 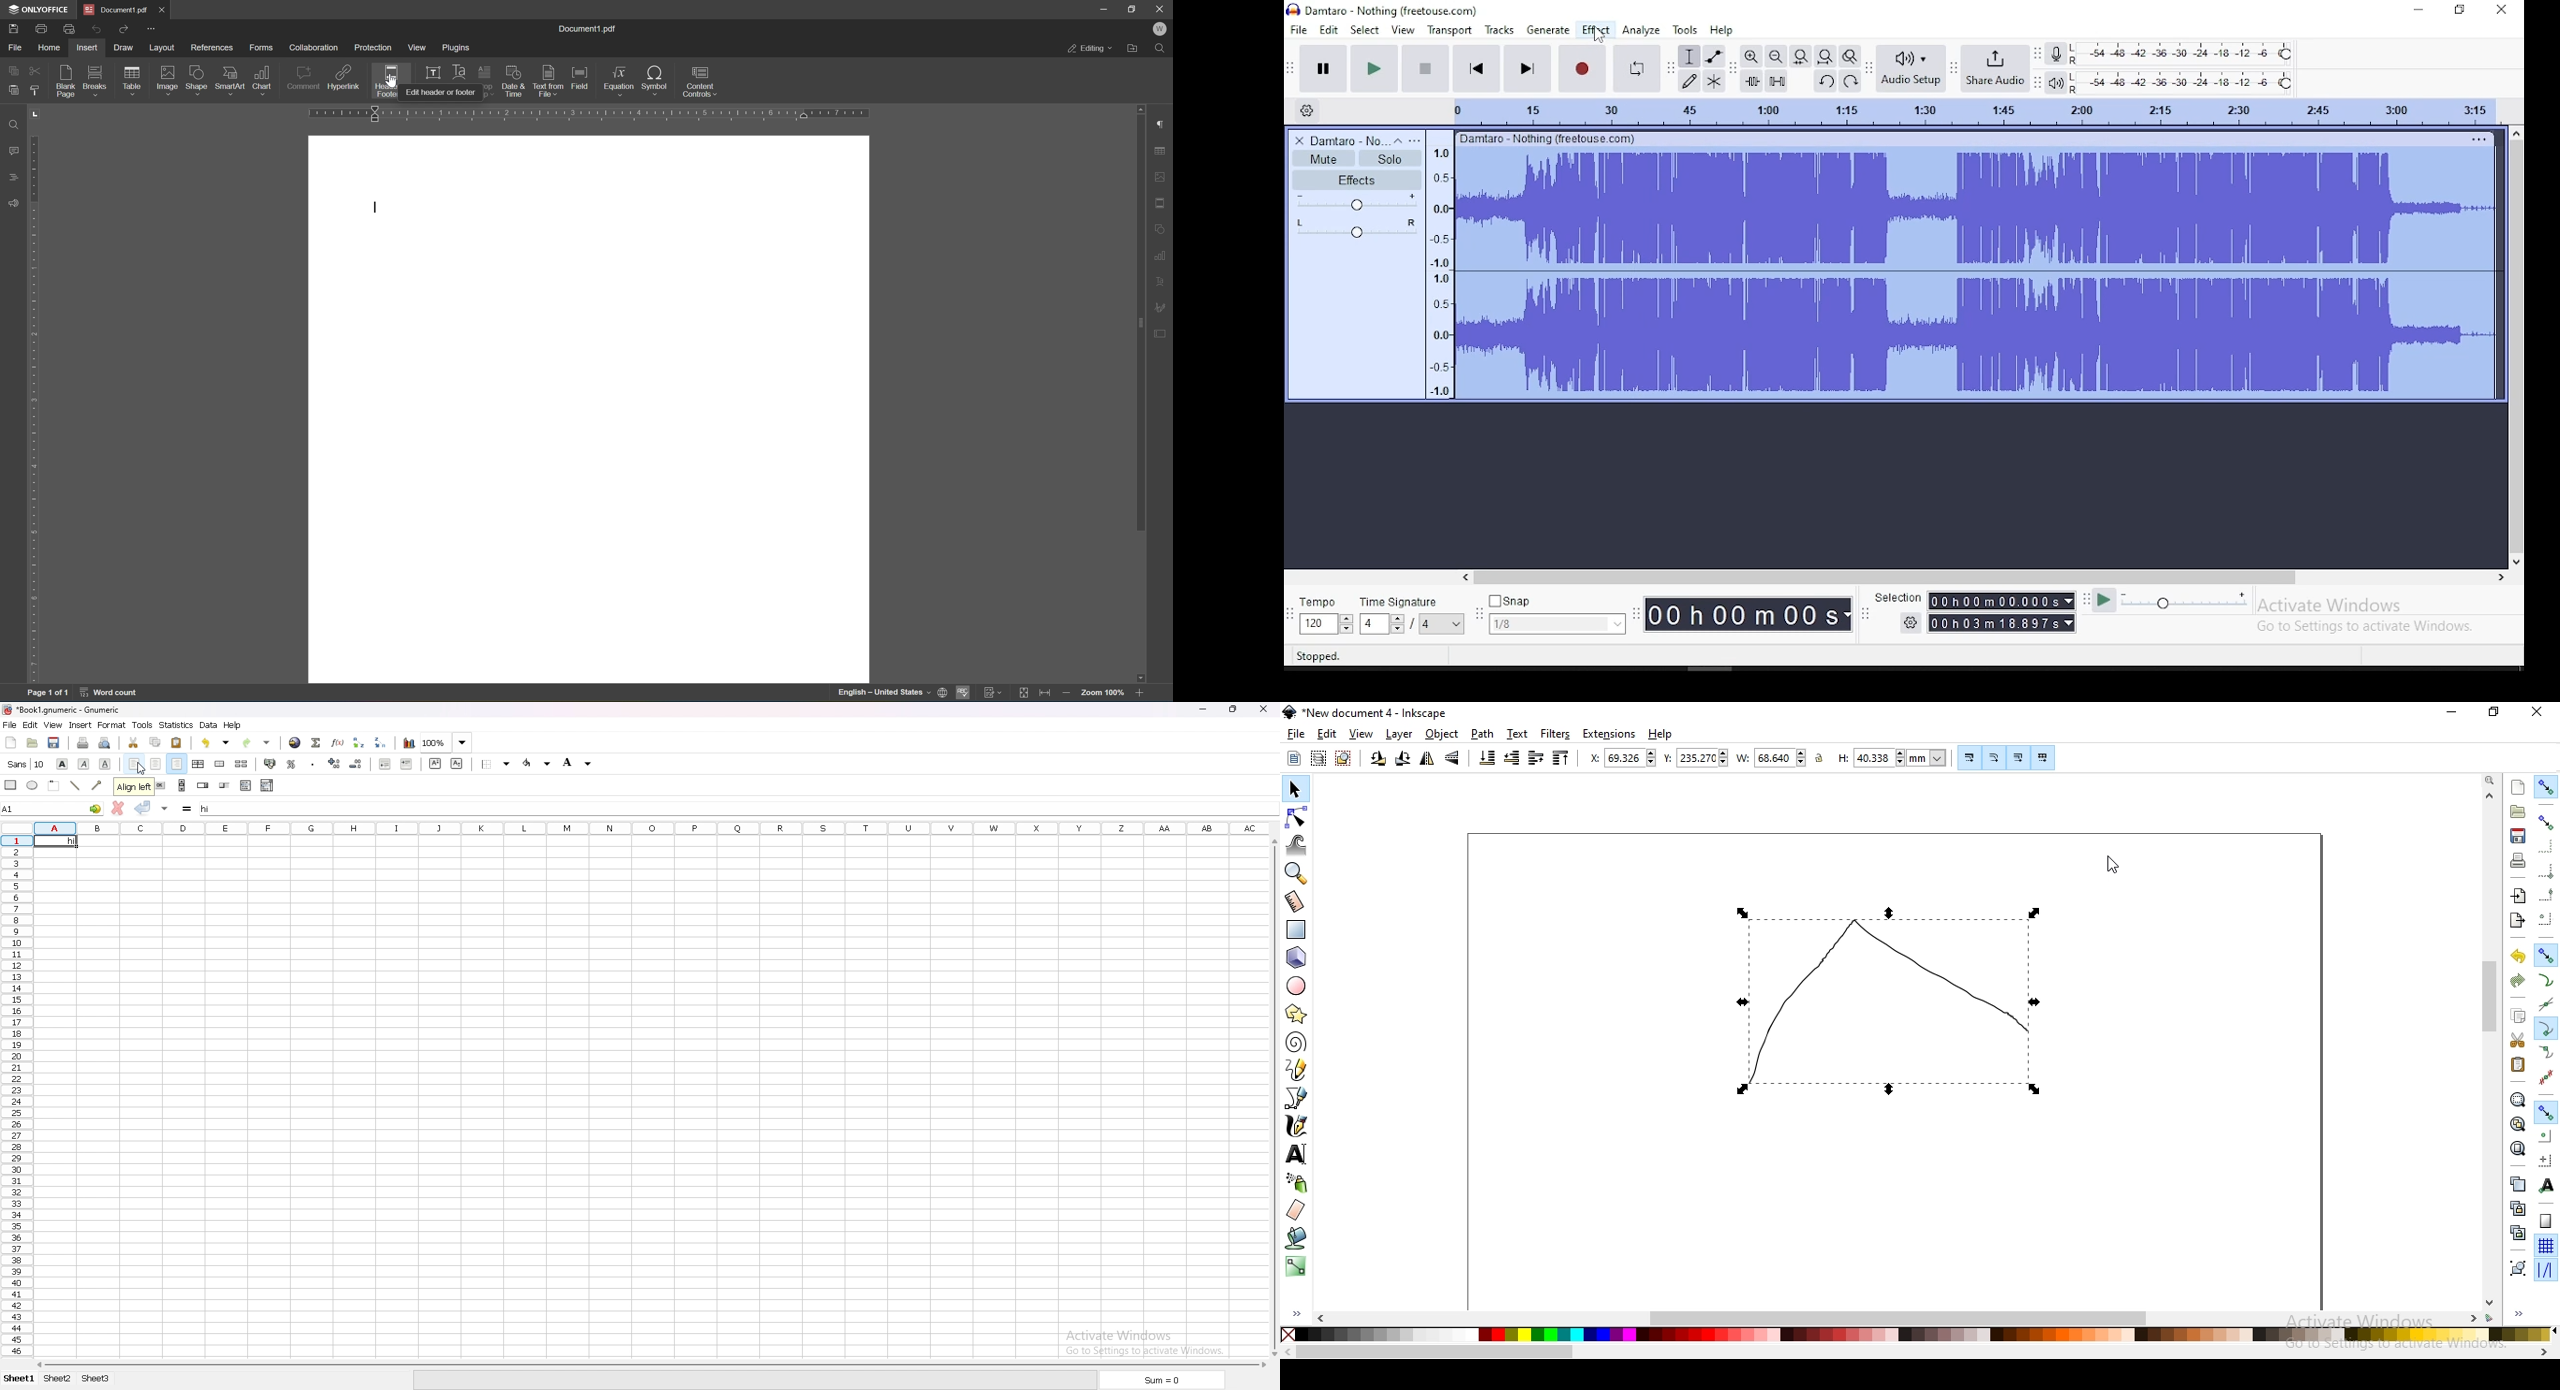 I want to click on layout, so click(x=165, y=47).